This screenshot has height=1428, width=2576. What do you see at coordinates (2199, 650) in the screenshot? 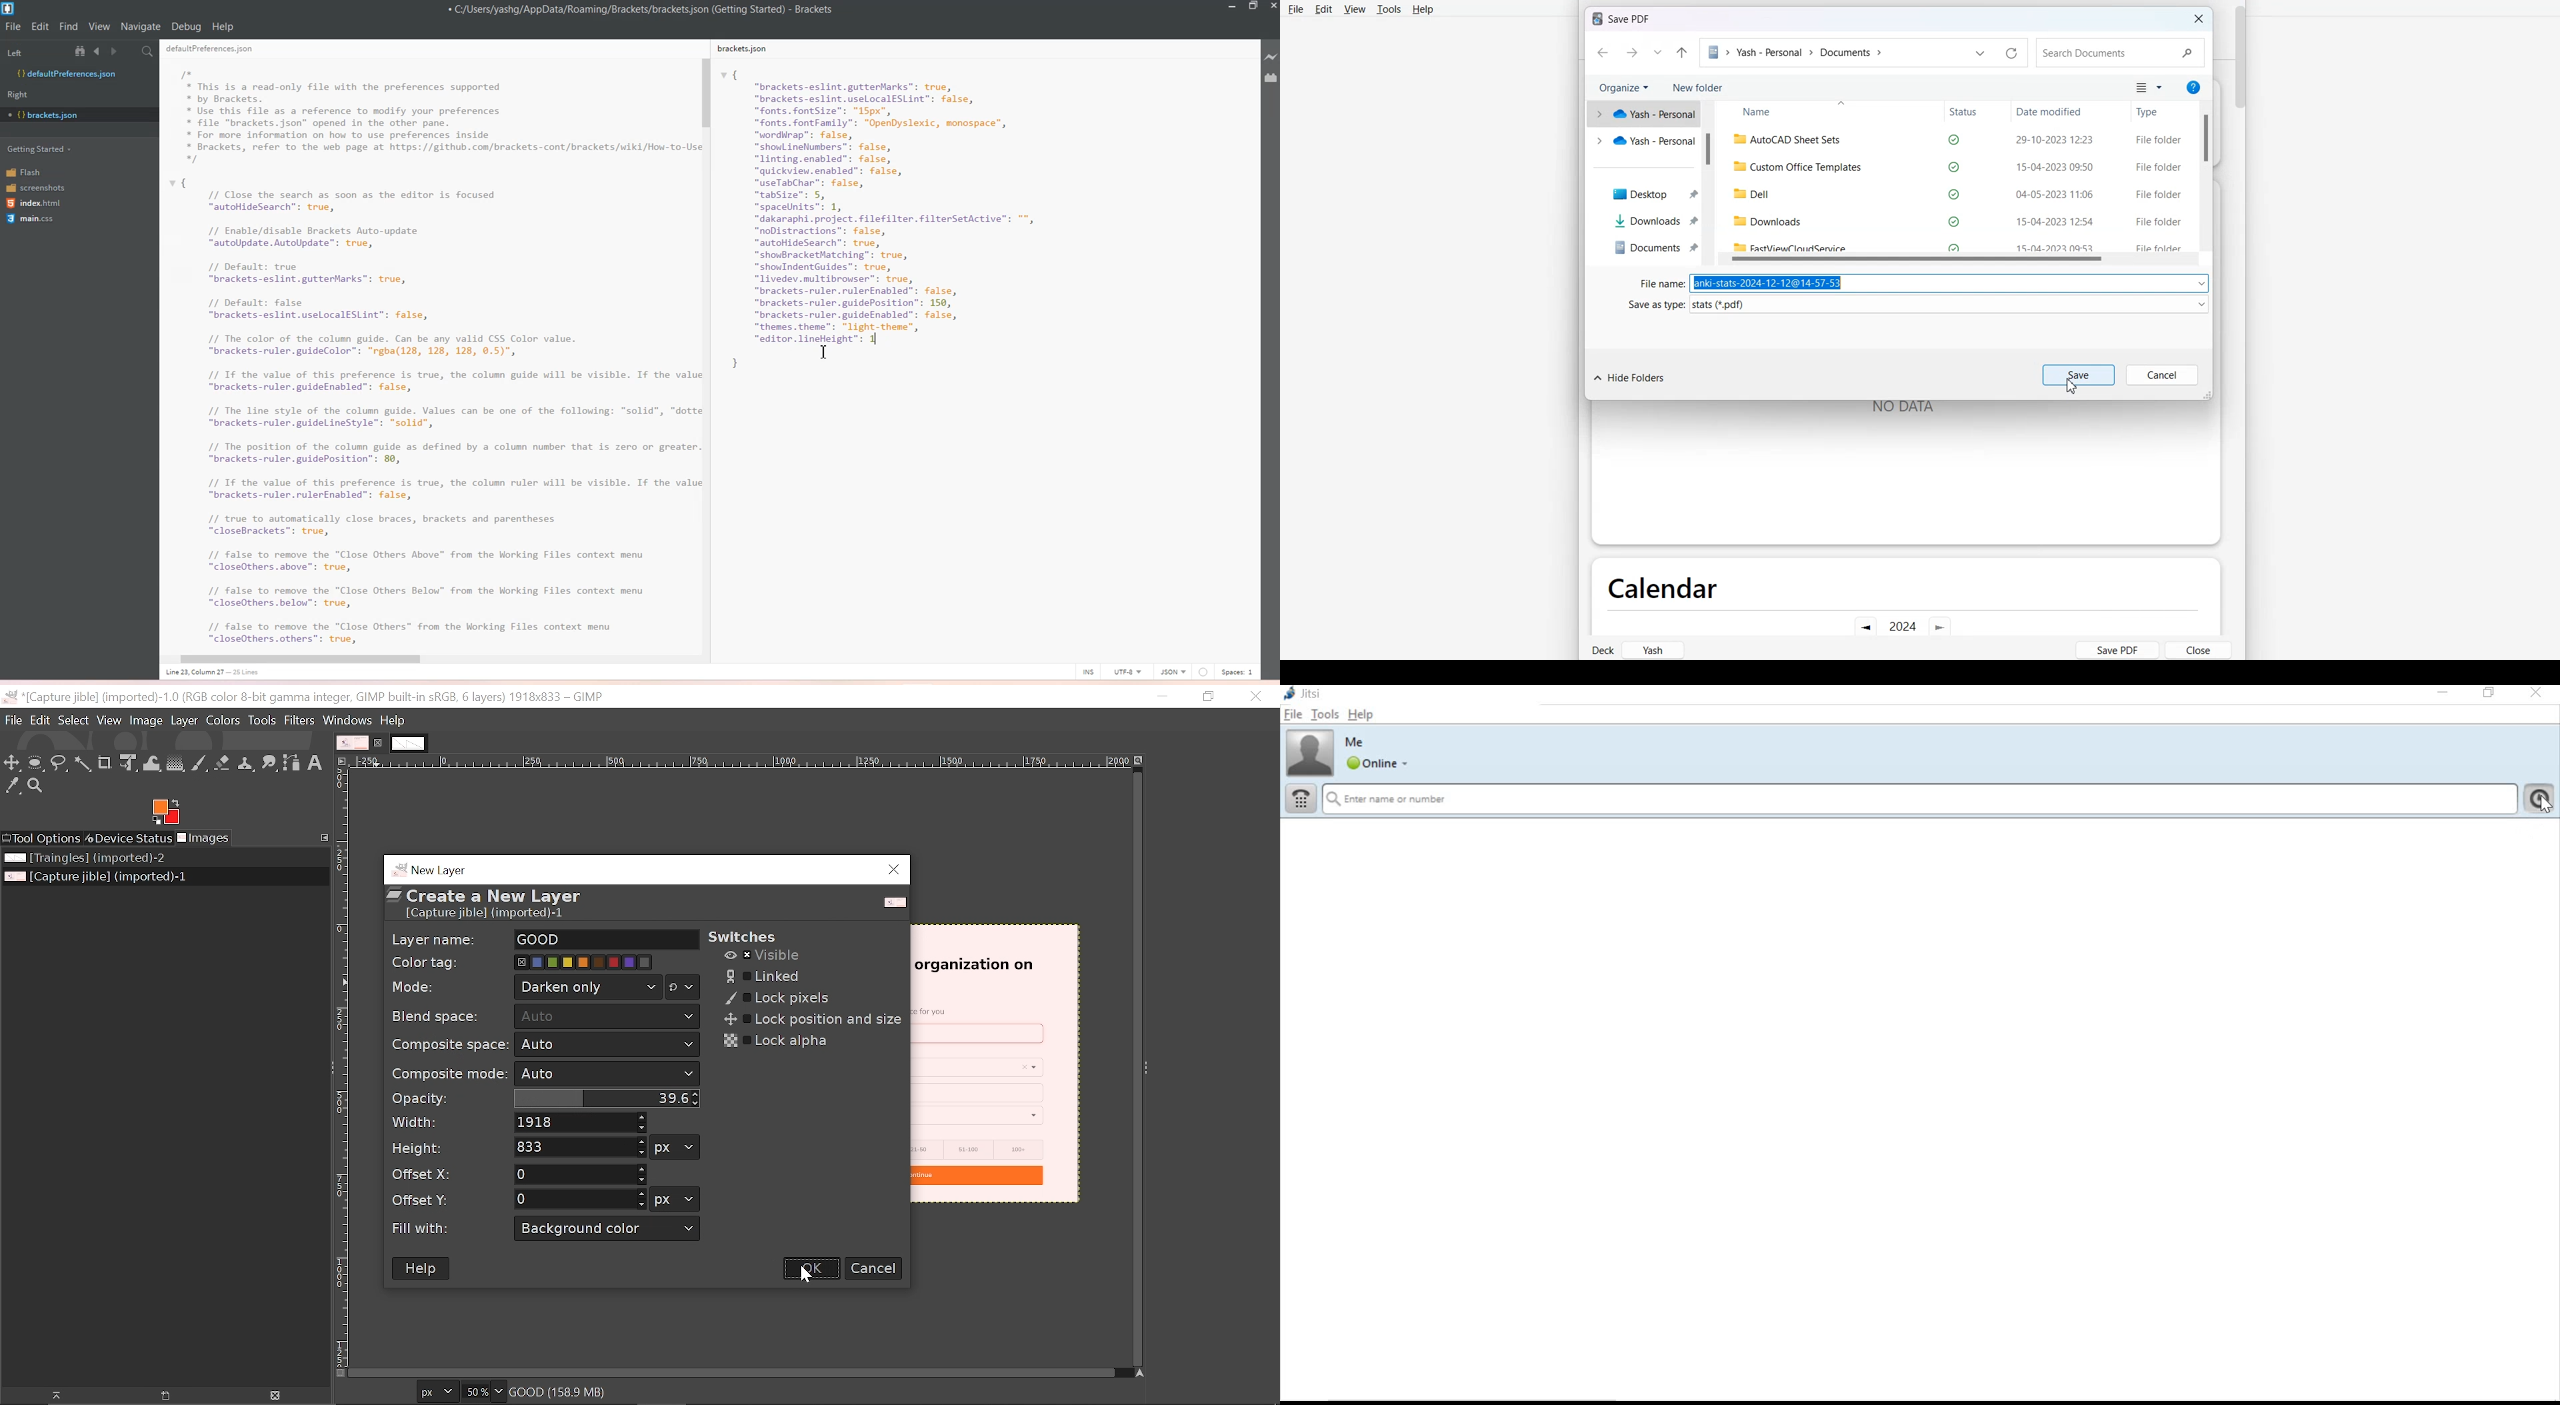
I see `Close` at bounding box center [2199, 650].